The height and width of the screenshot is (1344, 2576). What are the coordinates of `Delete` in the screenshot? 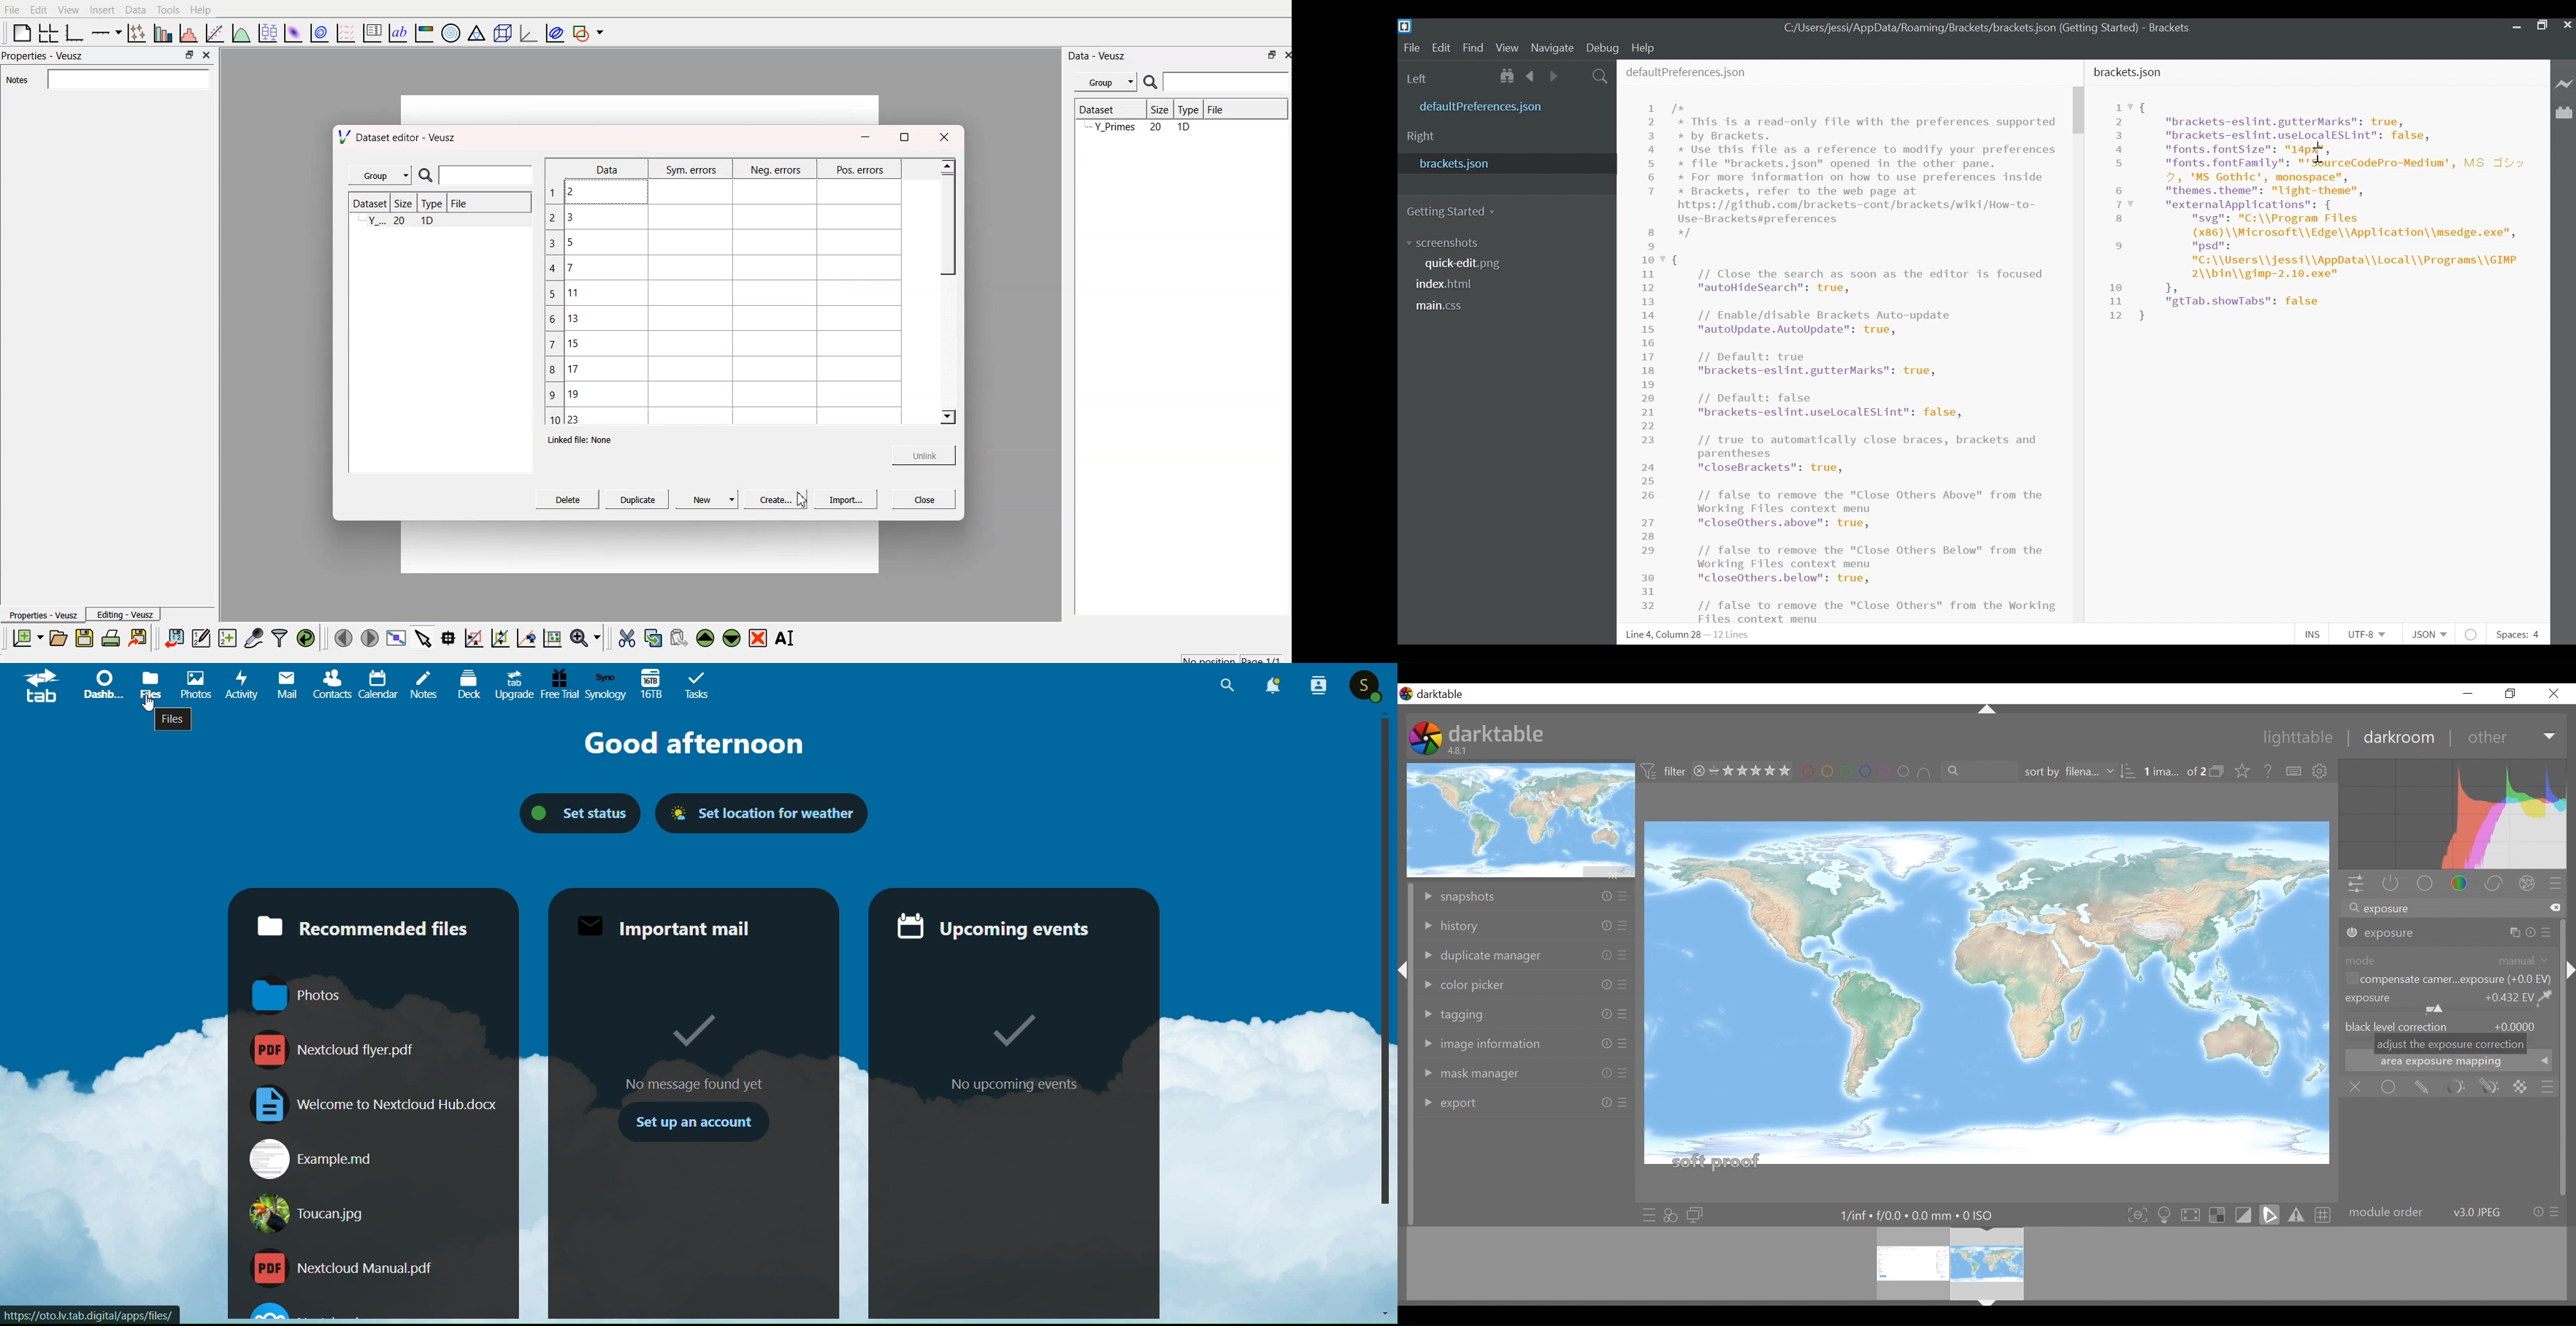 It's located at (568, 501).